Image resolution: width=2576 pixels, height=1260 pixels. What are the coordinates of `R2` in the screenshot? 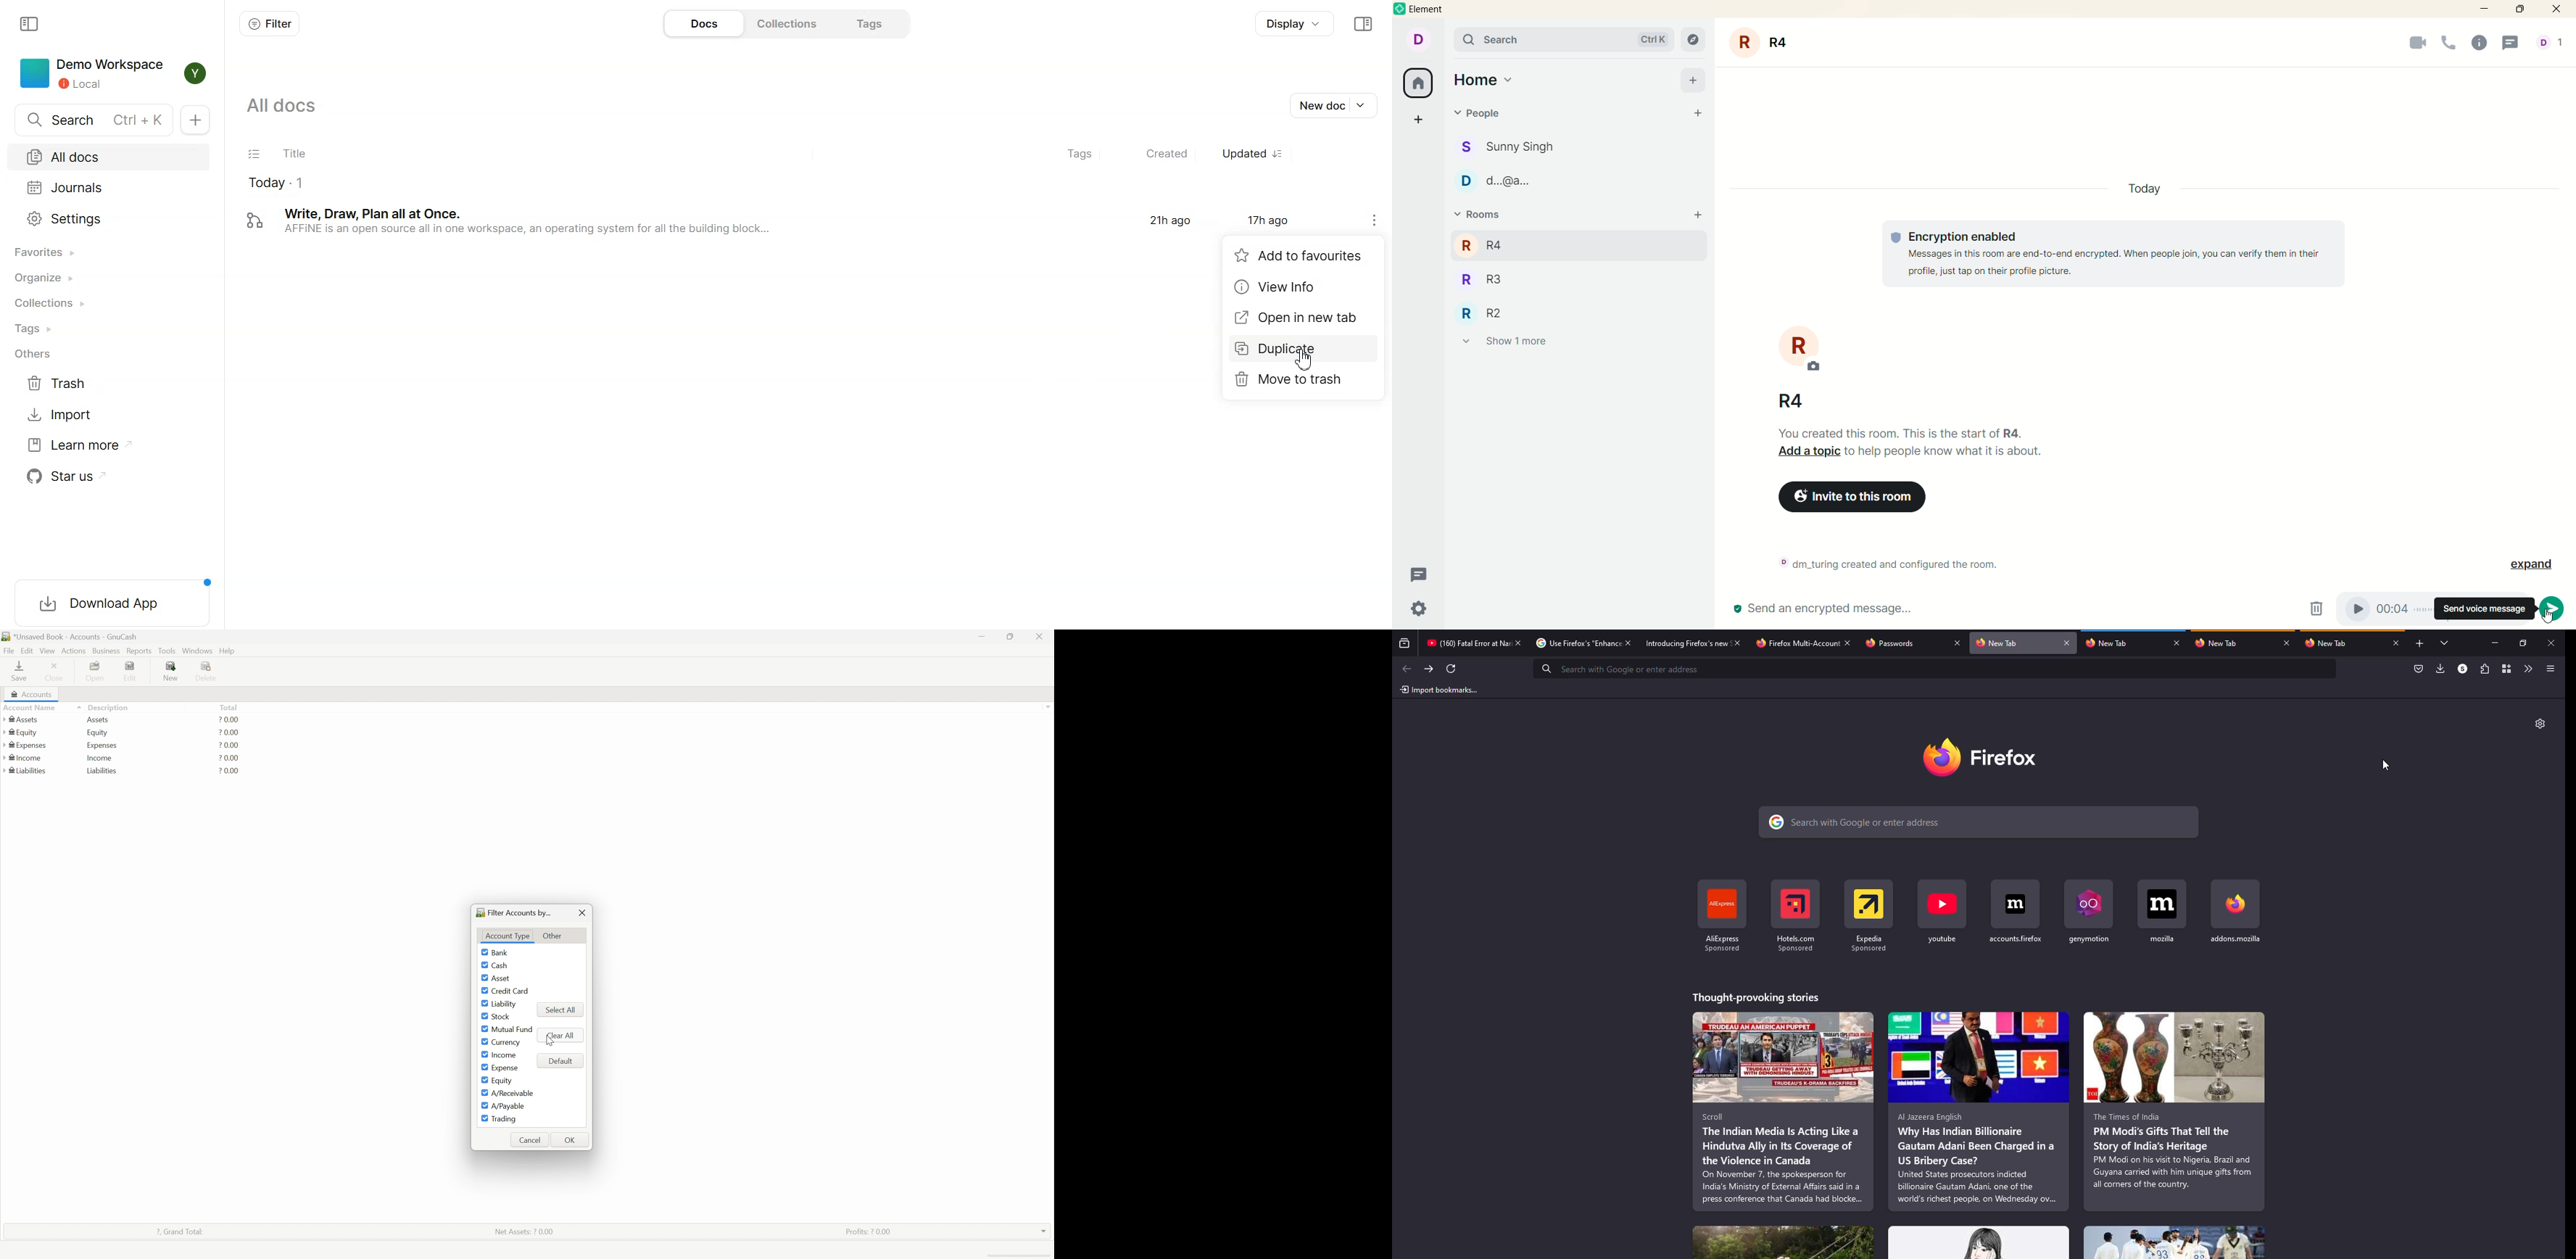 It's located at (1496, 312).